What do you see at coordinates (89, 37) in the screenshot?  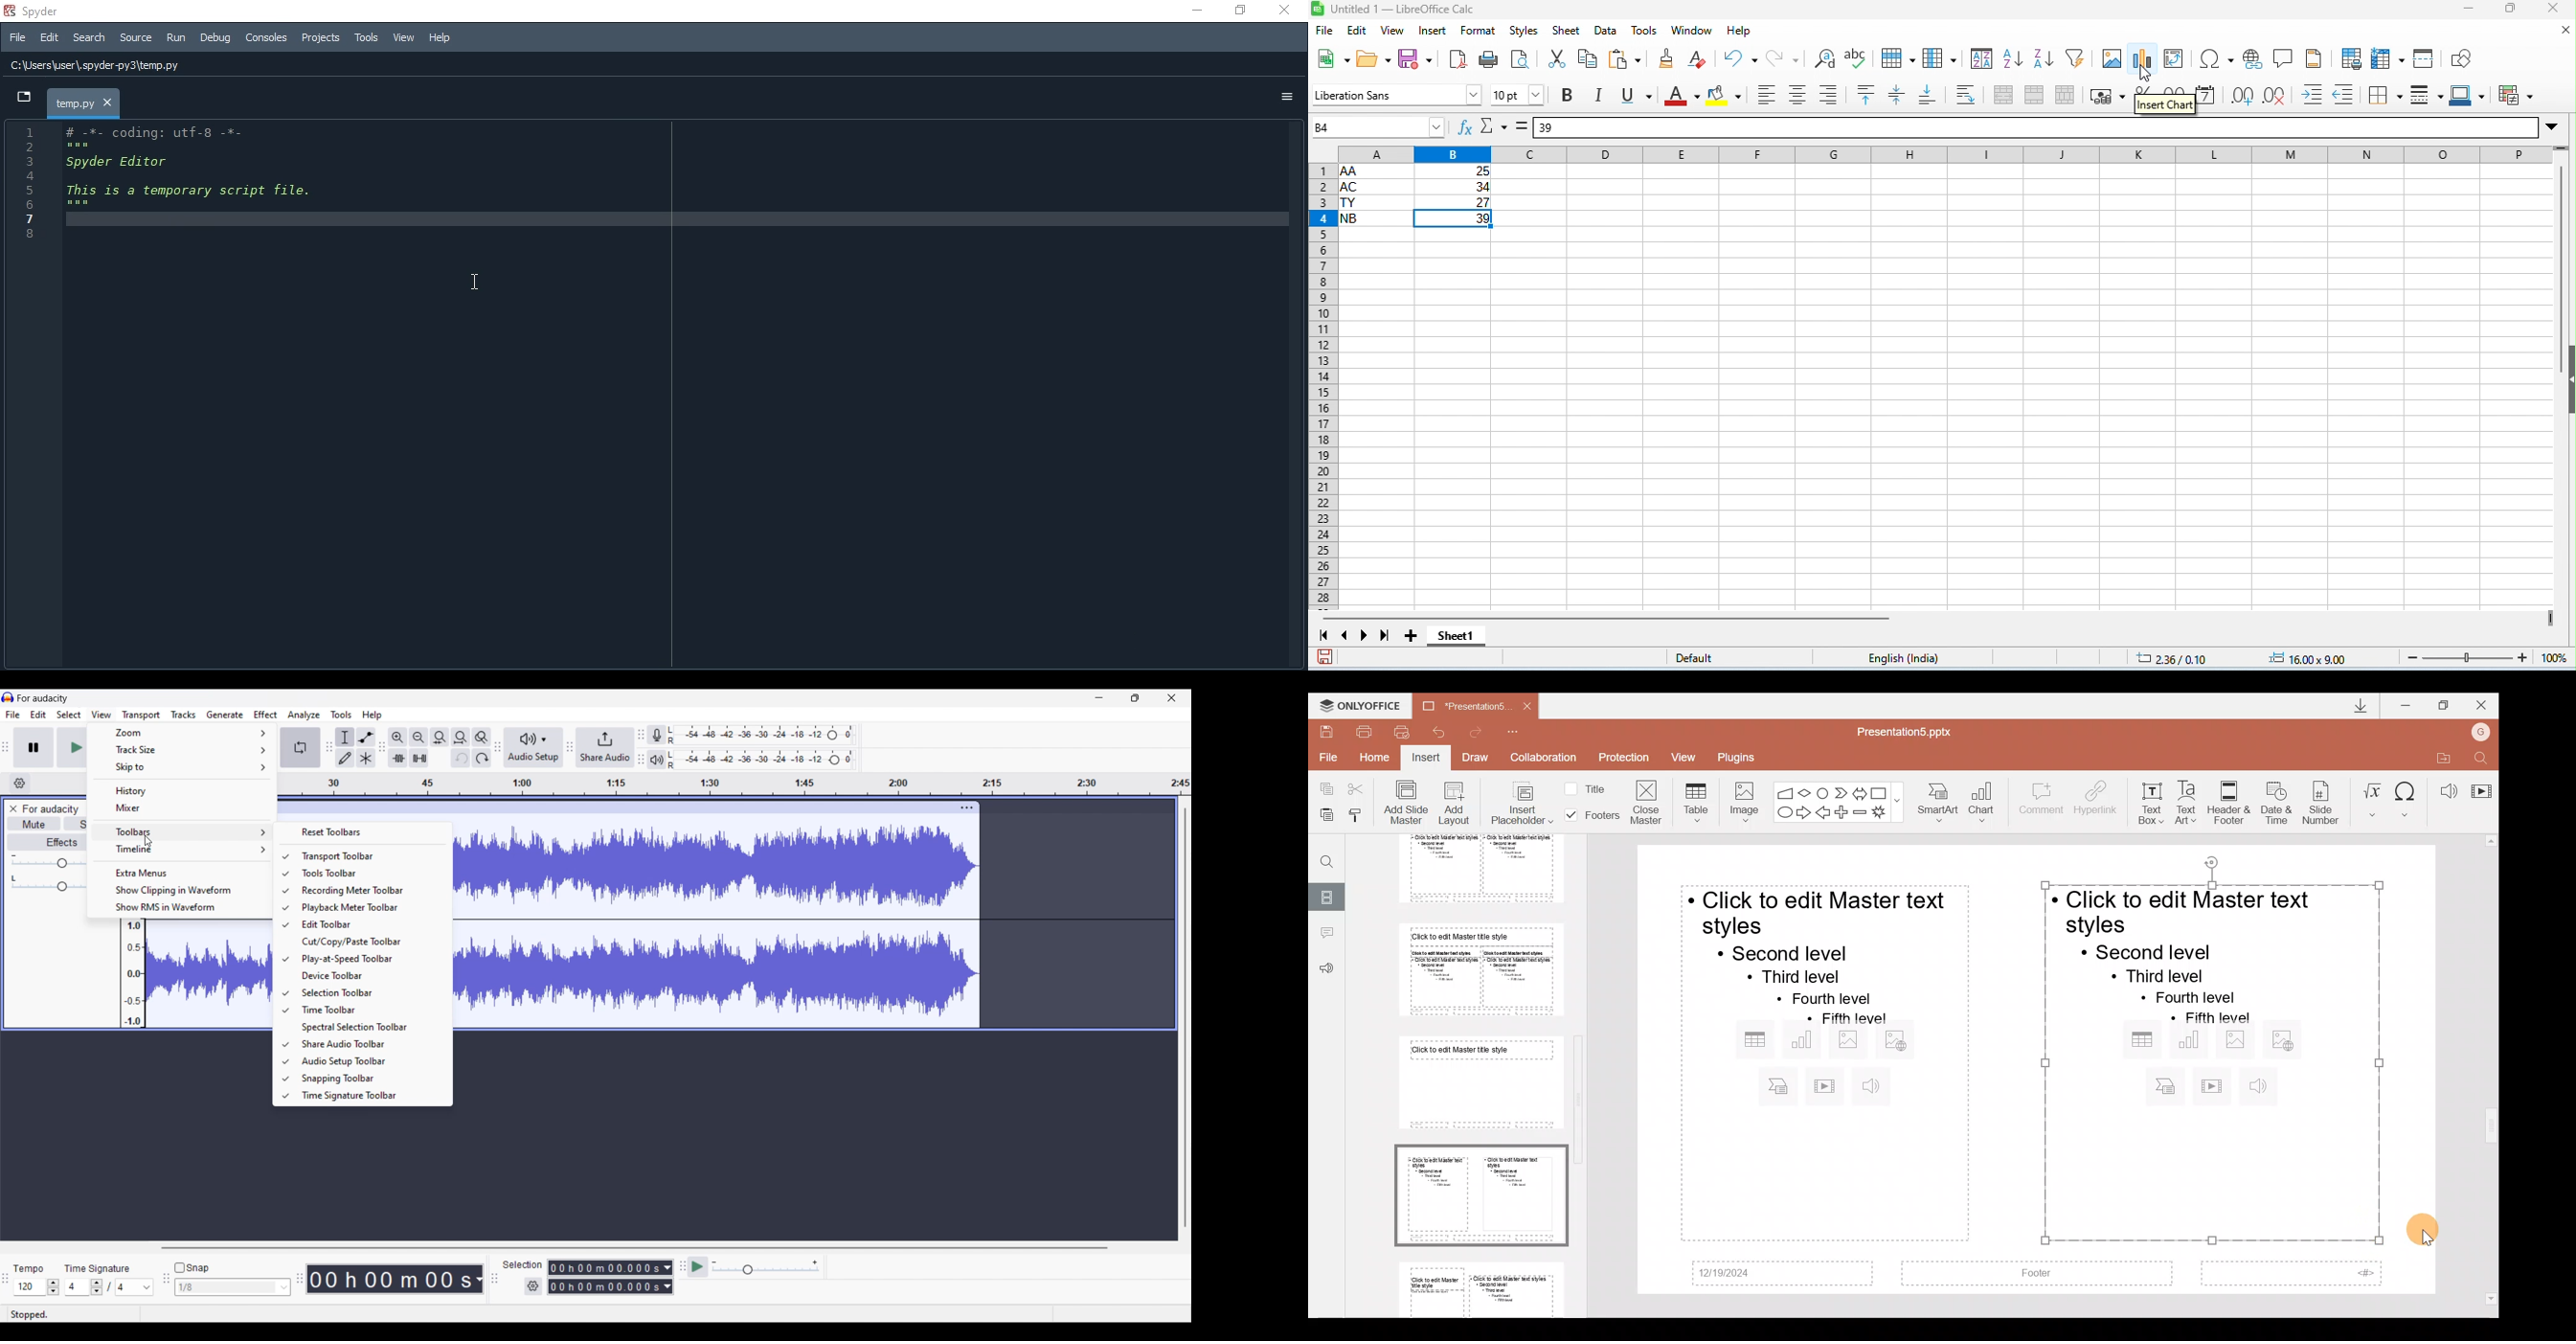 I see `Search` at bounding box center [89, 37].